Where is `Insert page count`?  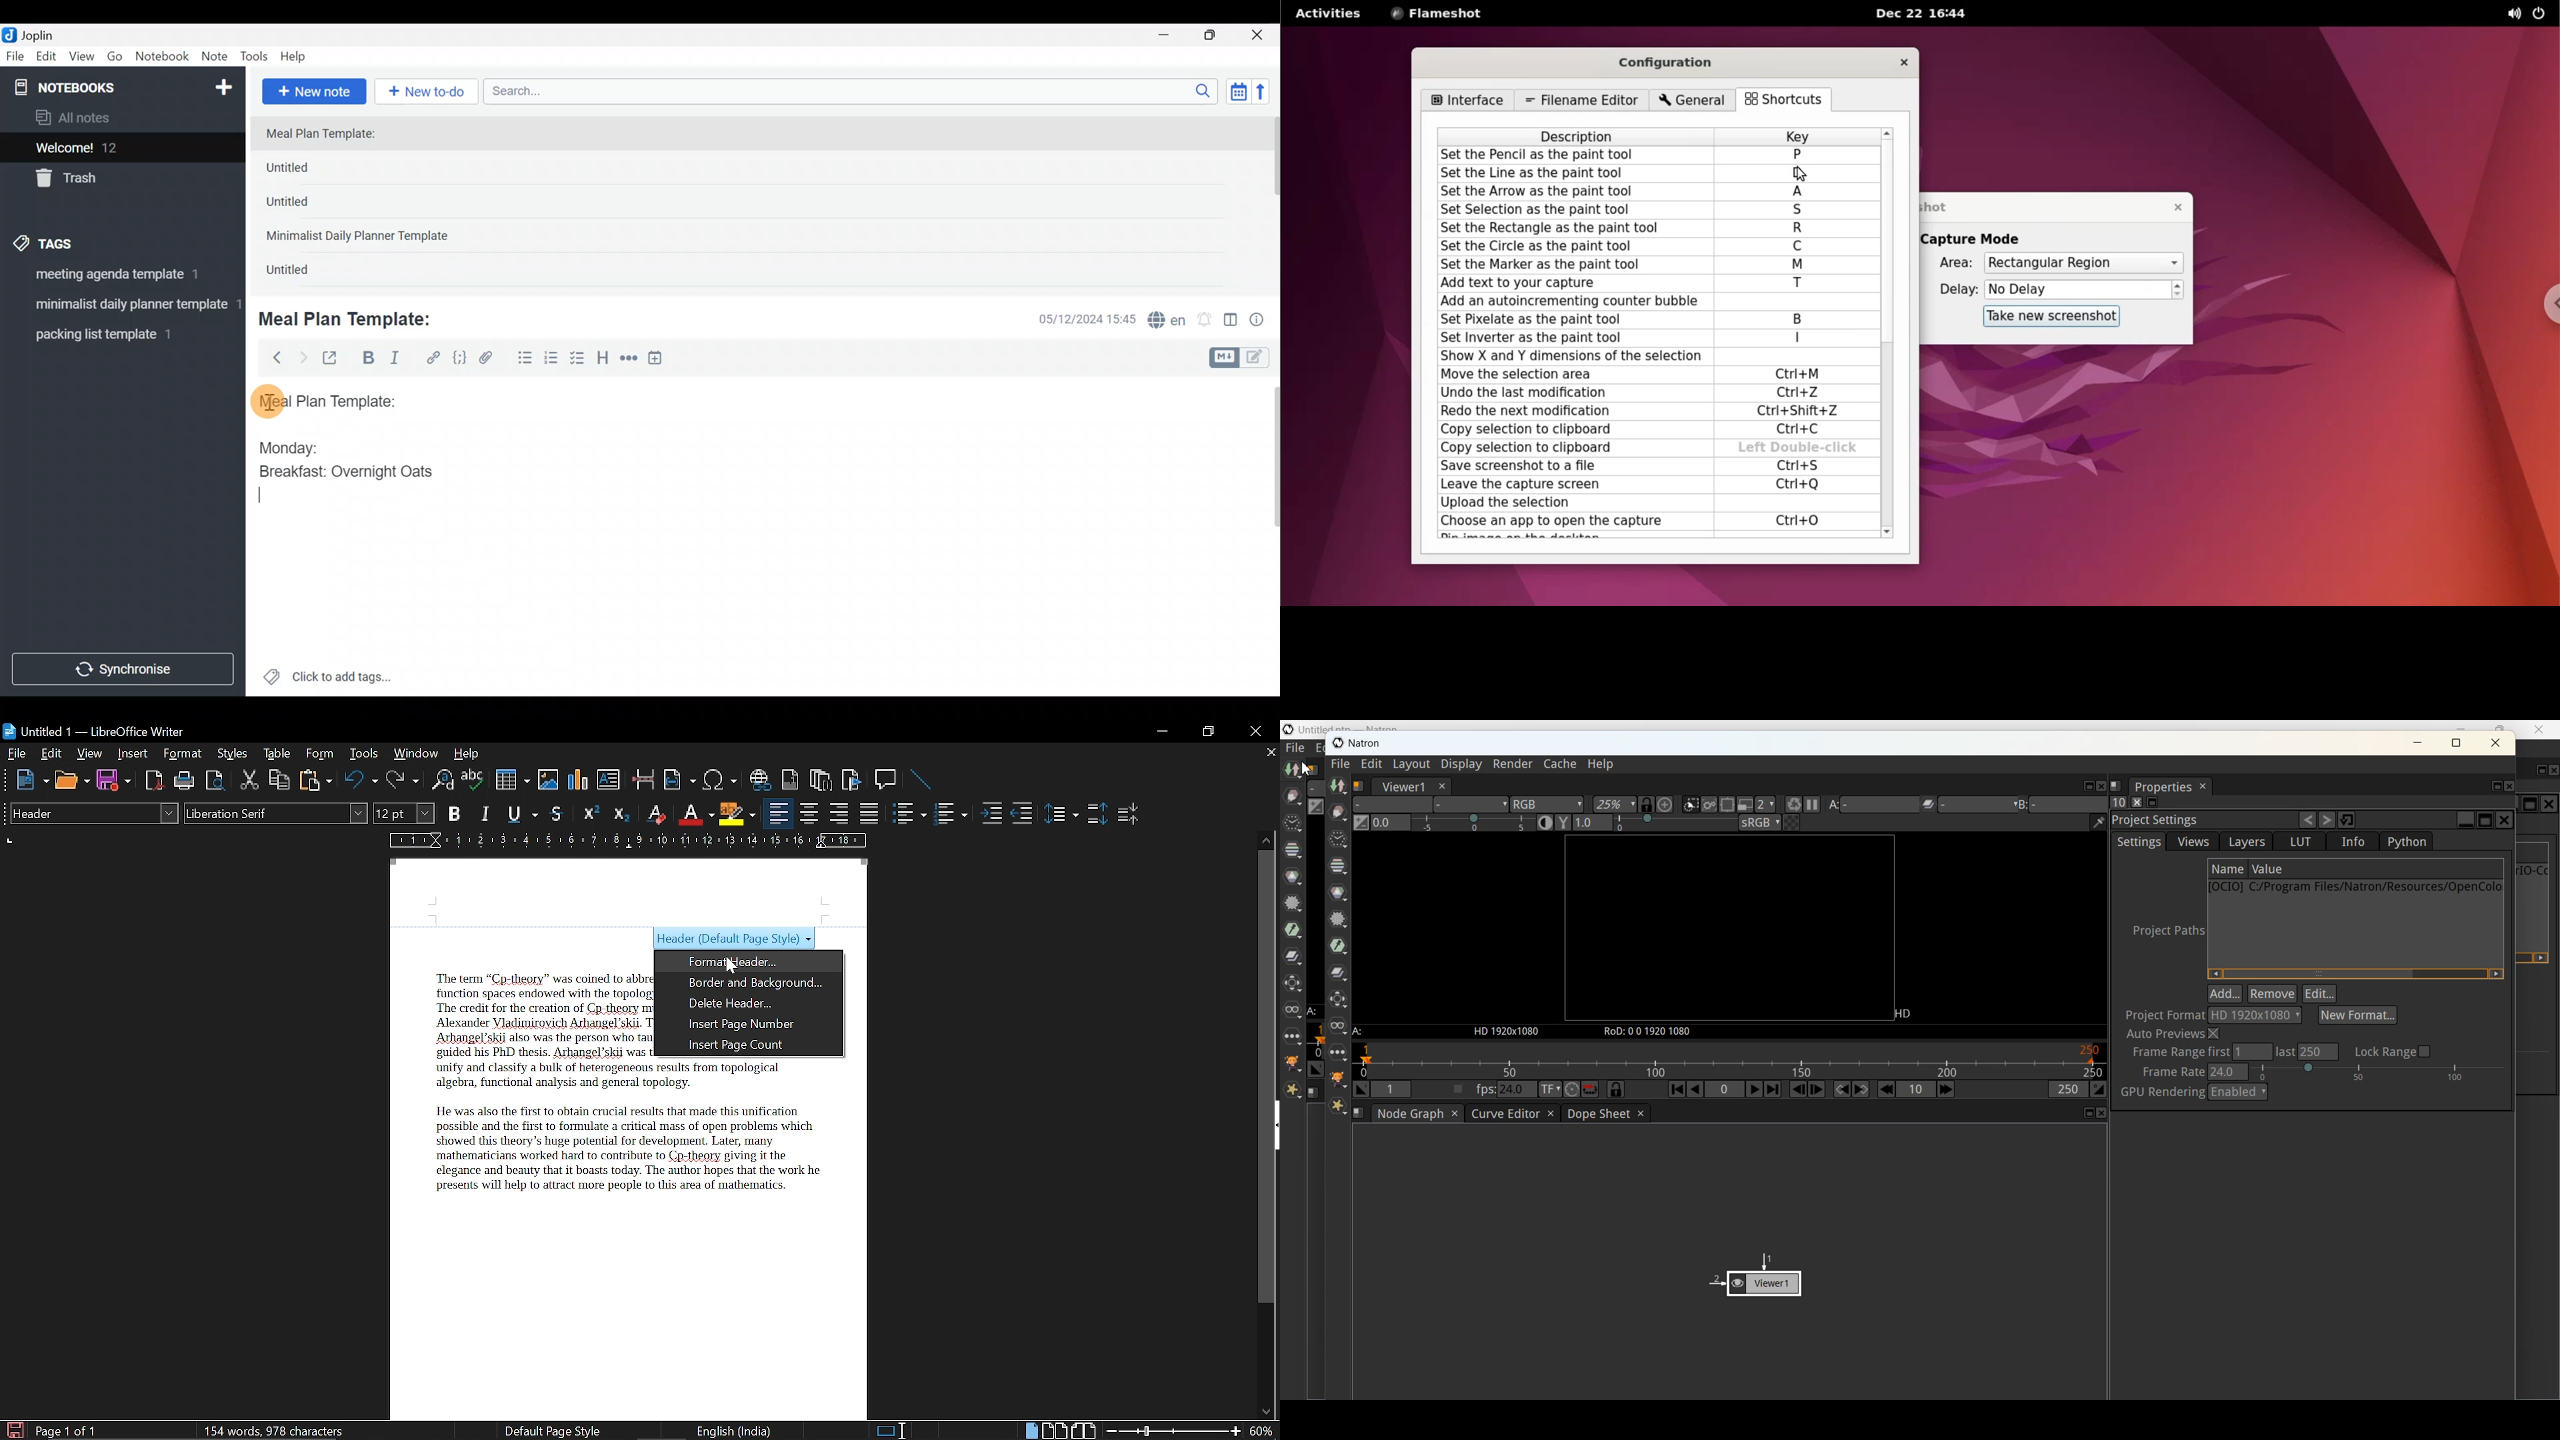
Insert page count is located at coordinates (756, 1046).